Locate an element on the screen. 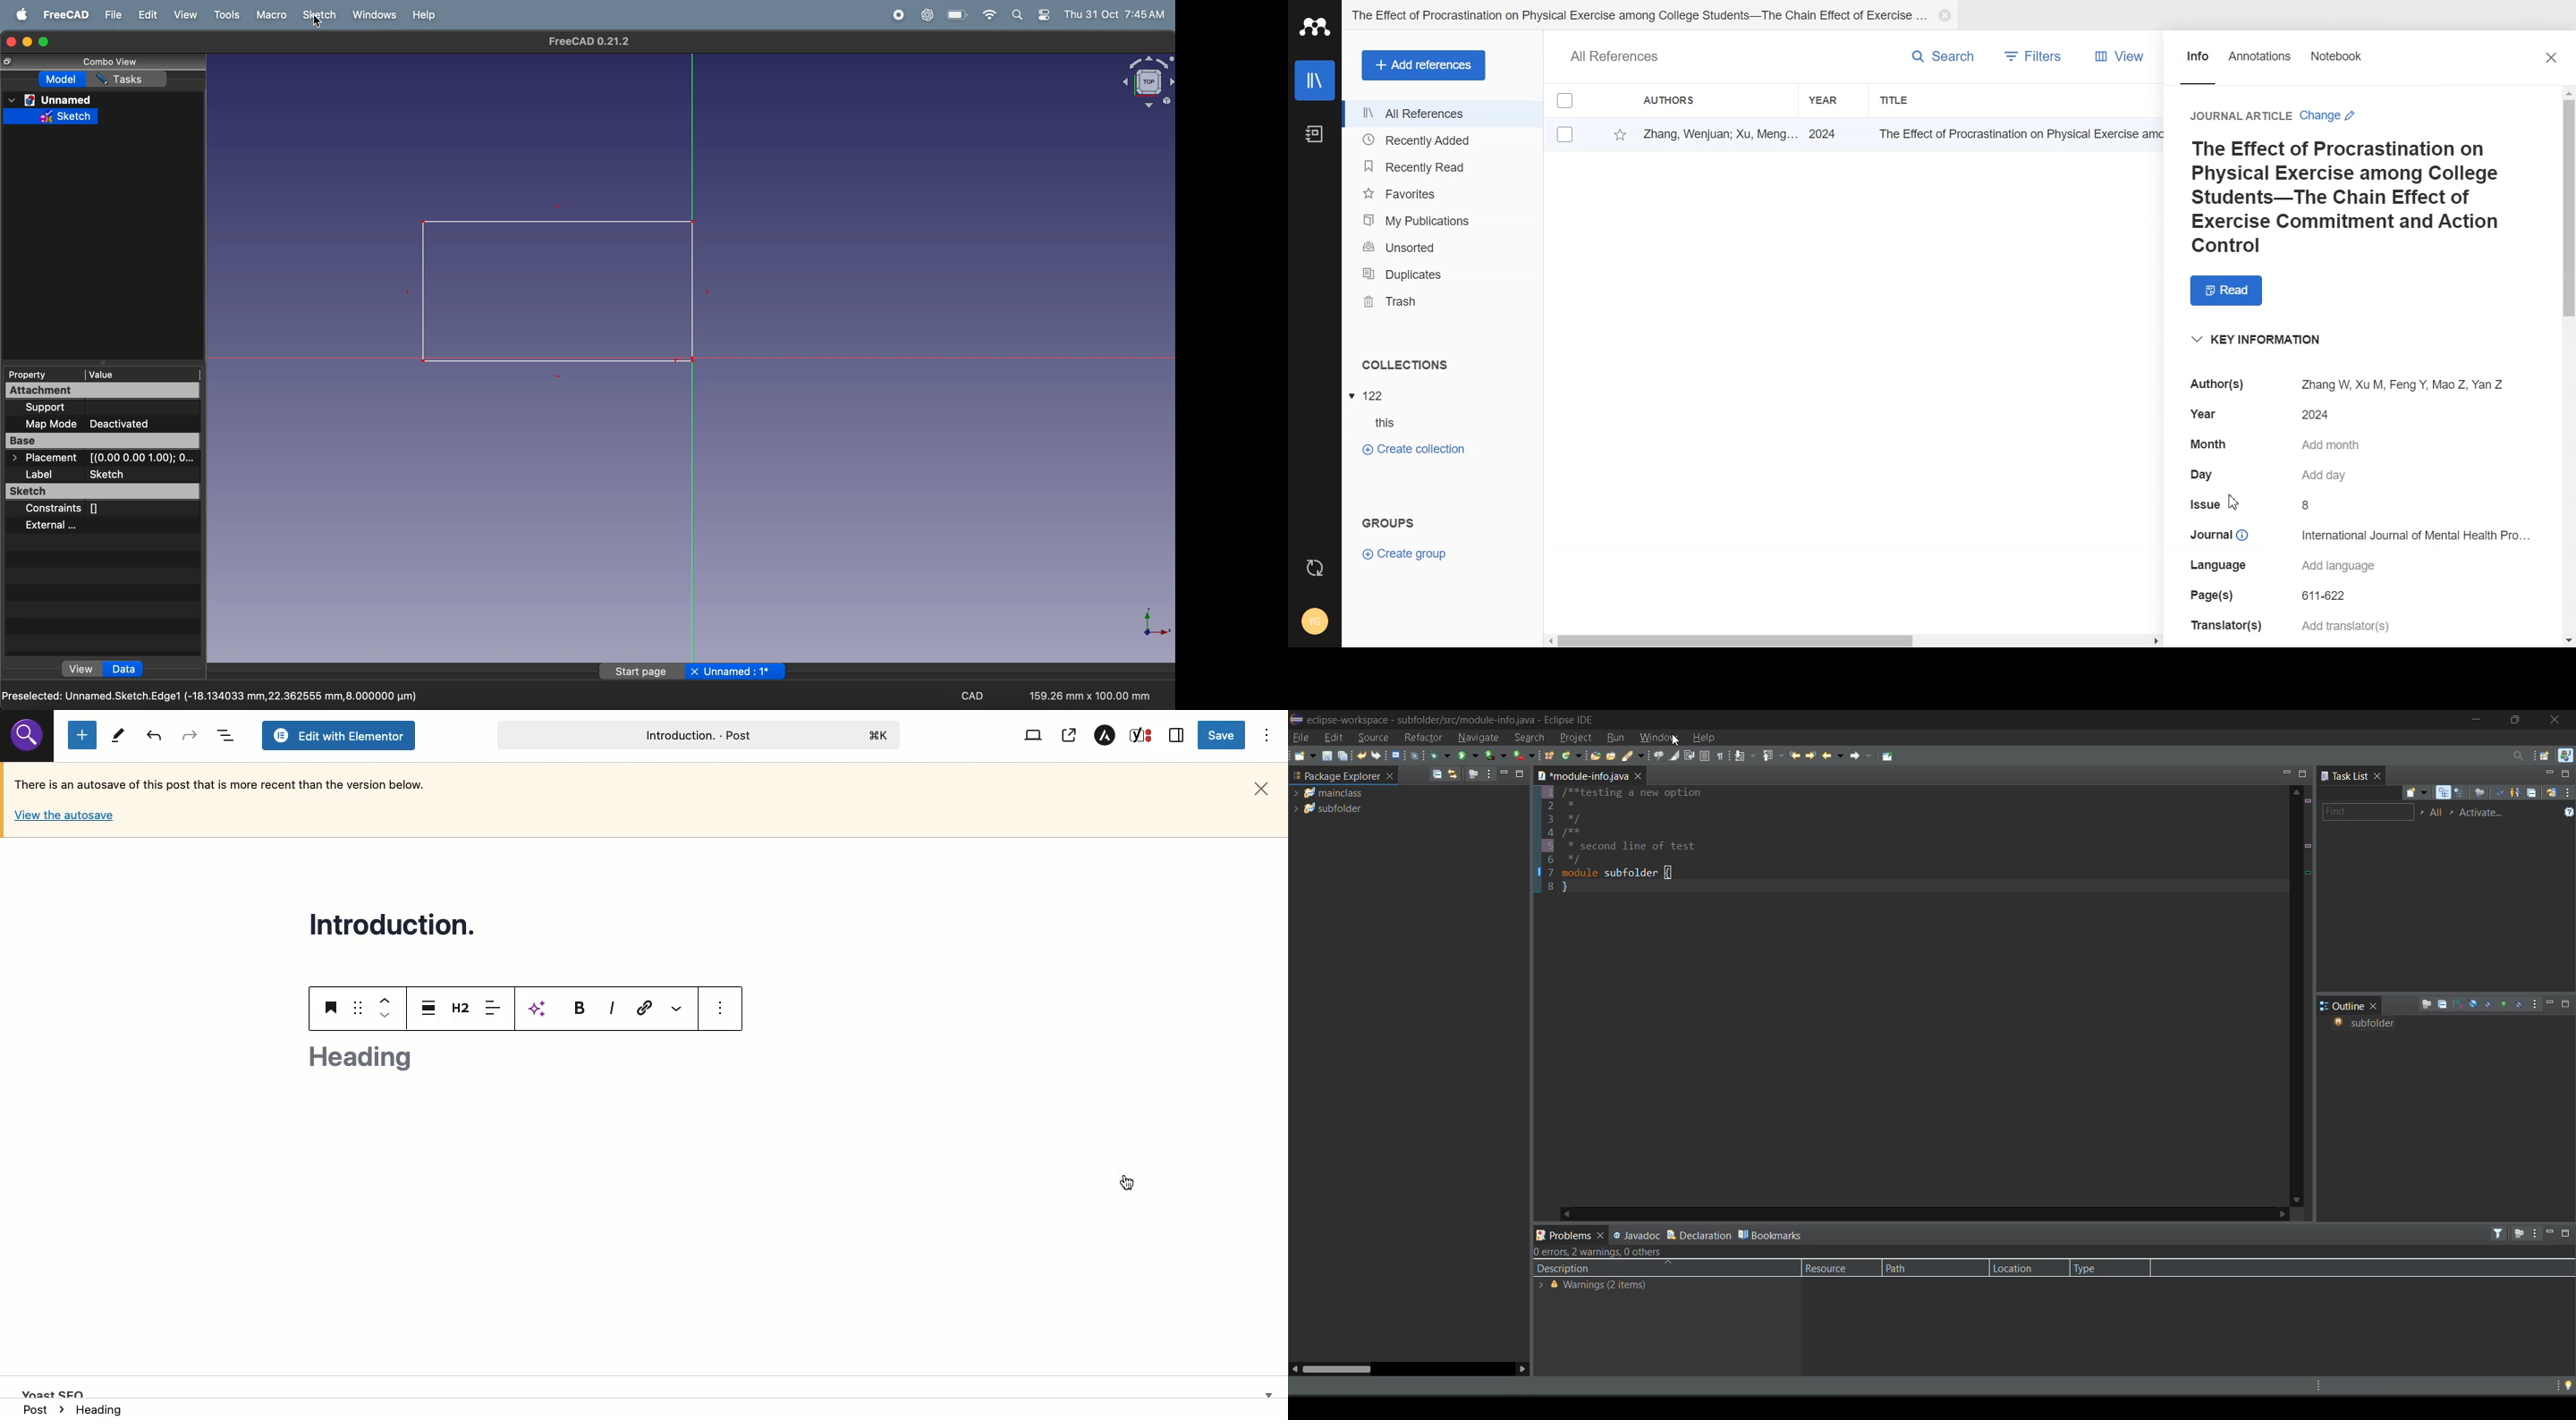 This screenshot has width=2576, height=1428. Duplicates is located at coordinates (1442, 273).